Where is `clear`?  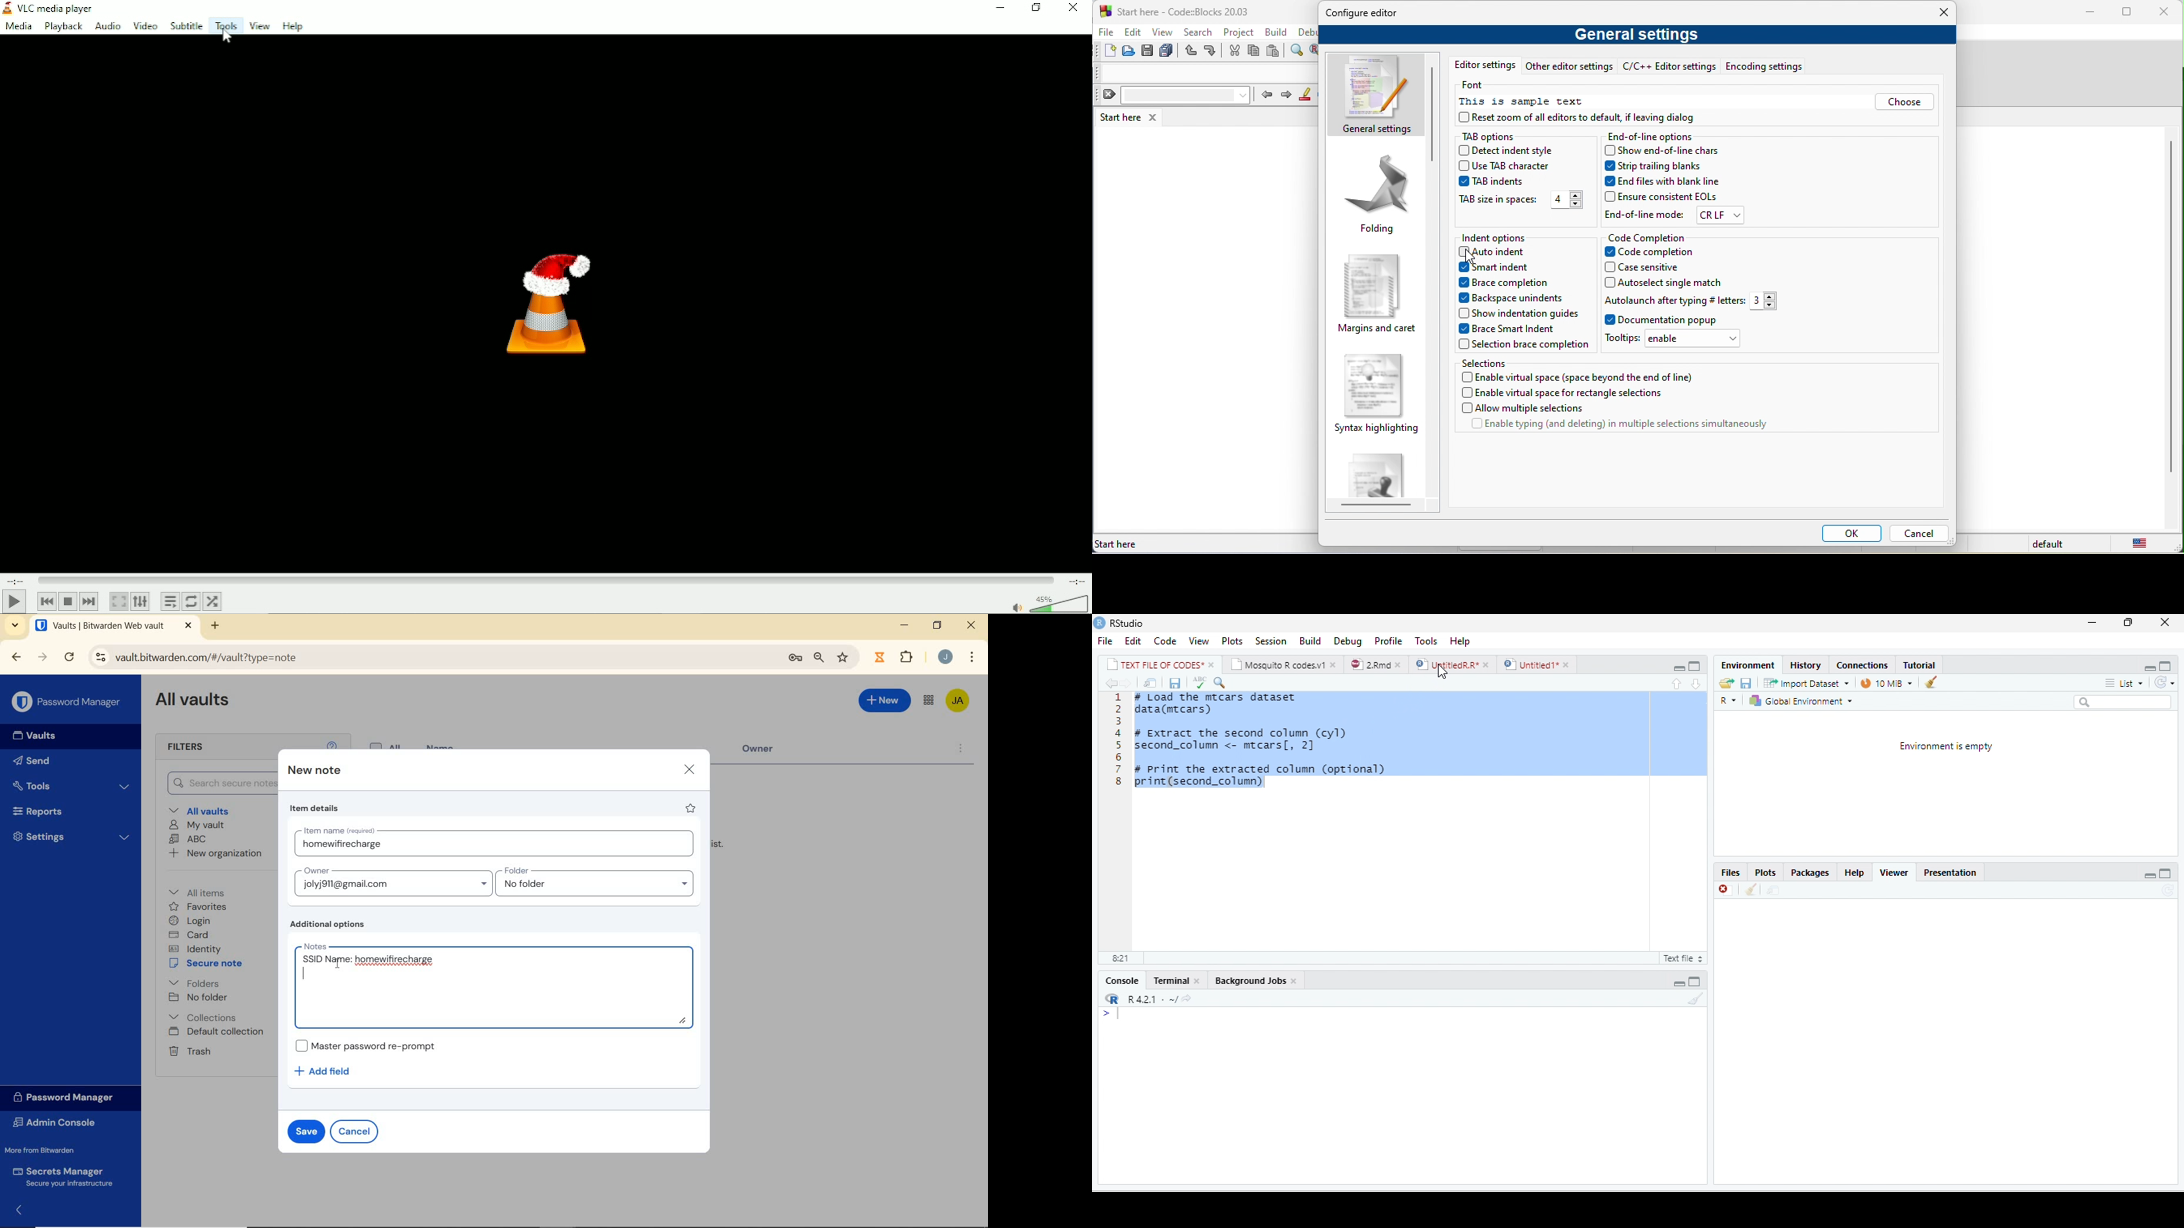
clear is located at coordinates (1172, 97).